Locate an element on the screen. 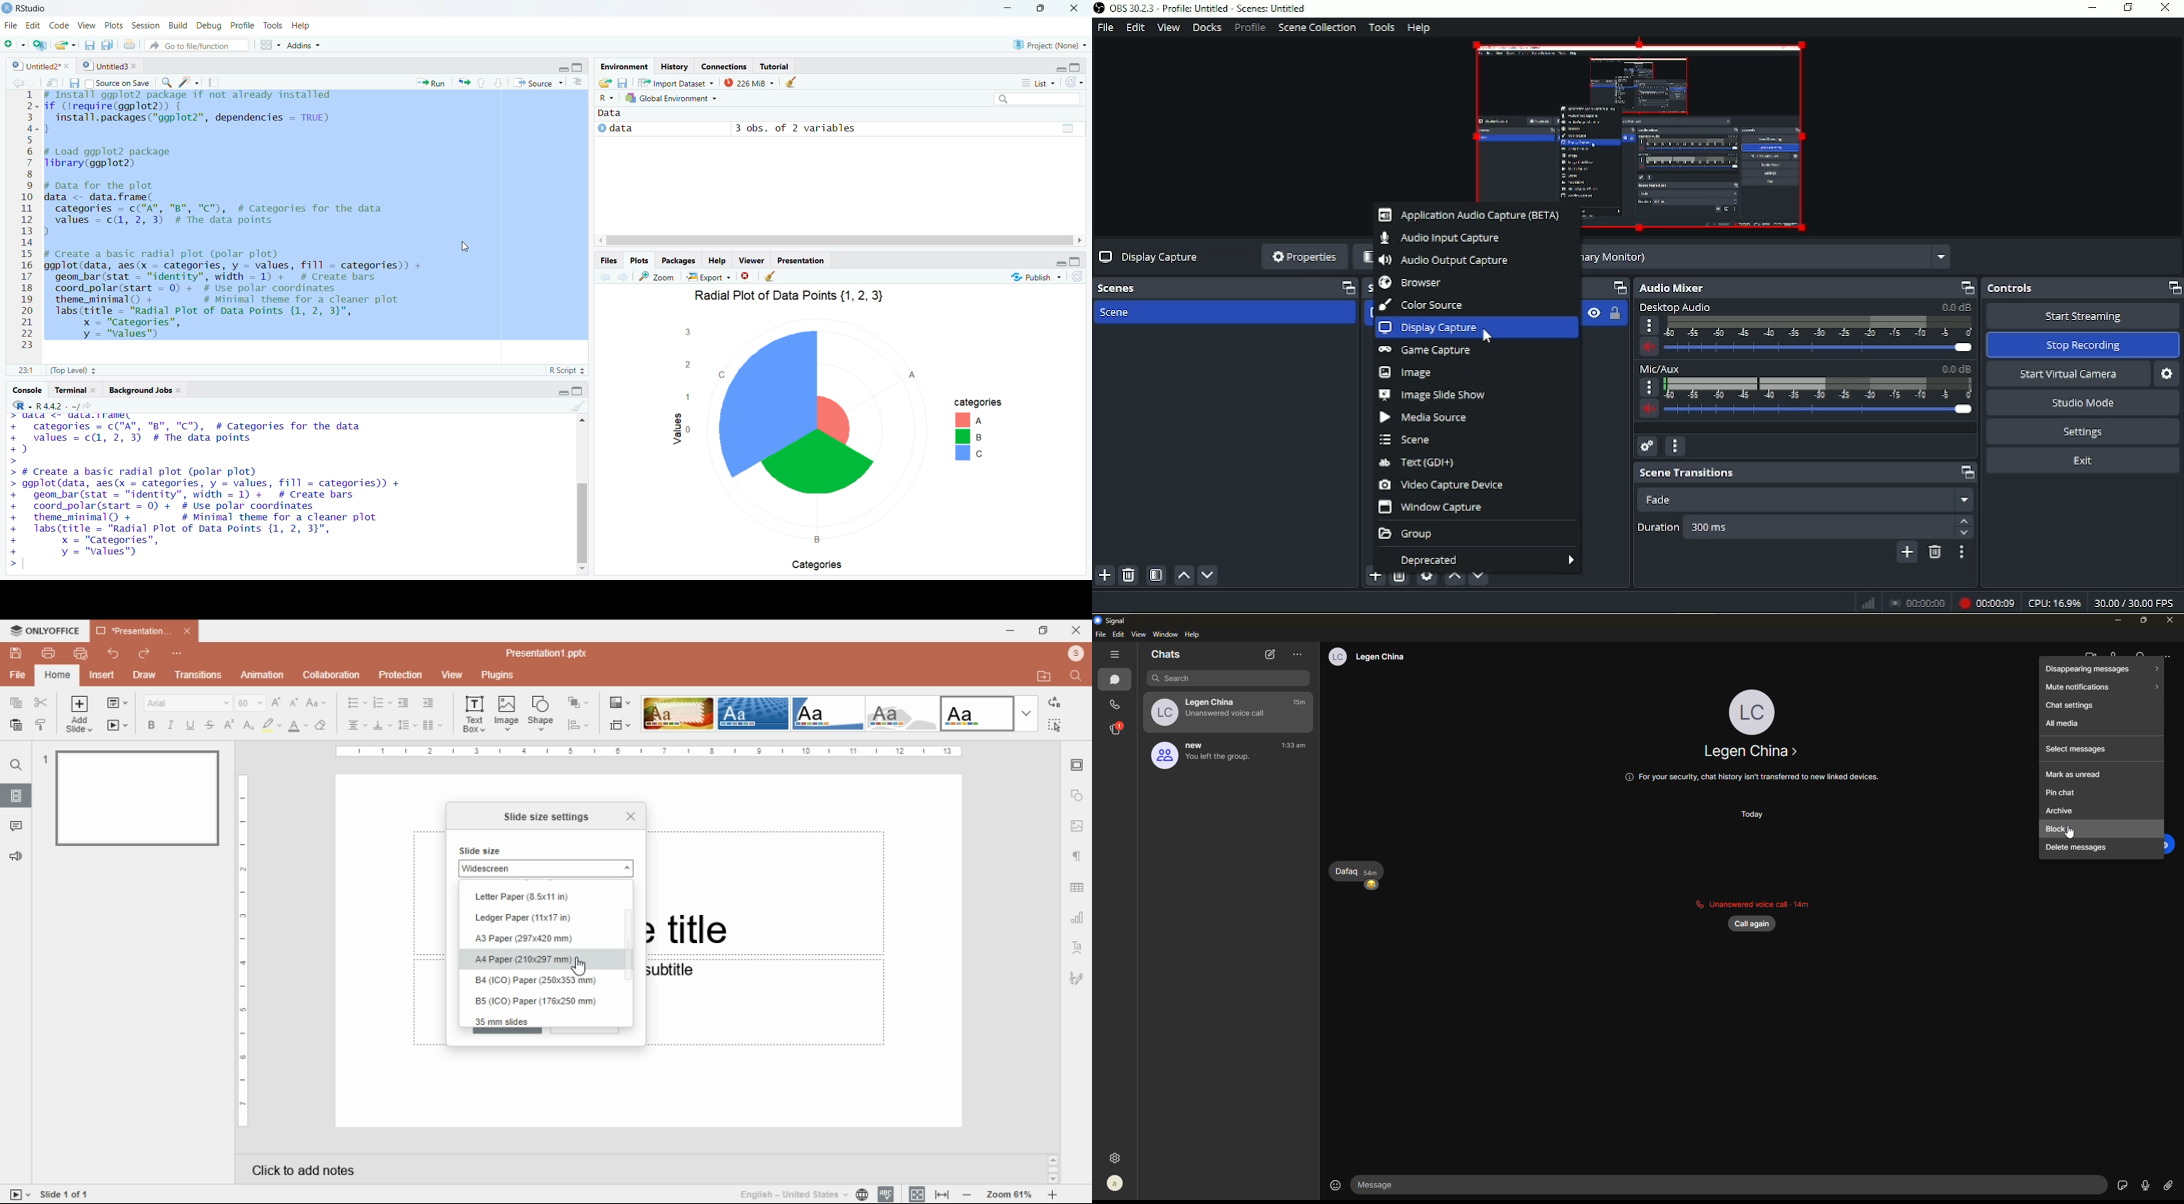 The width and height of the screenshot is (2184, 1204). Build is located at coordinates (176, 25).